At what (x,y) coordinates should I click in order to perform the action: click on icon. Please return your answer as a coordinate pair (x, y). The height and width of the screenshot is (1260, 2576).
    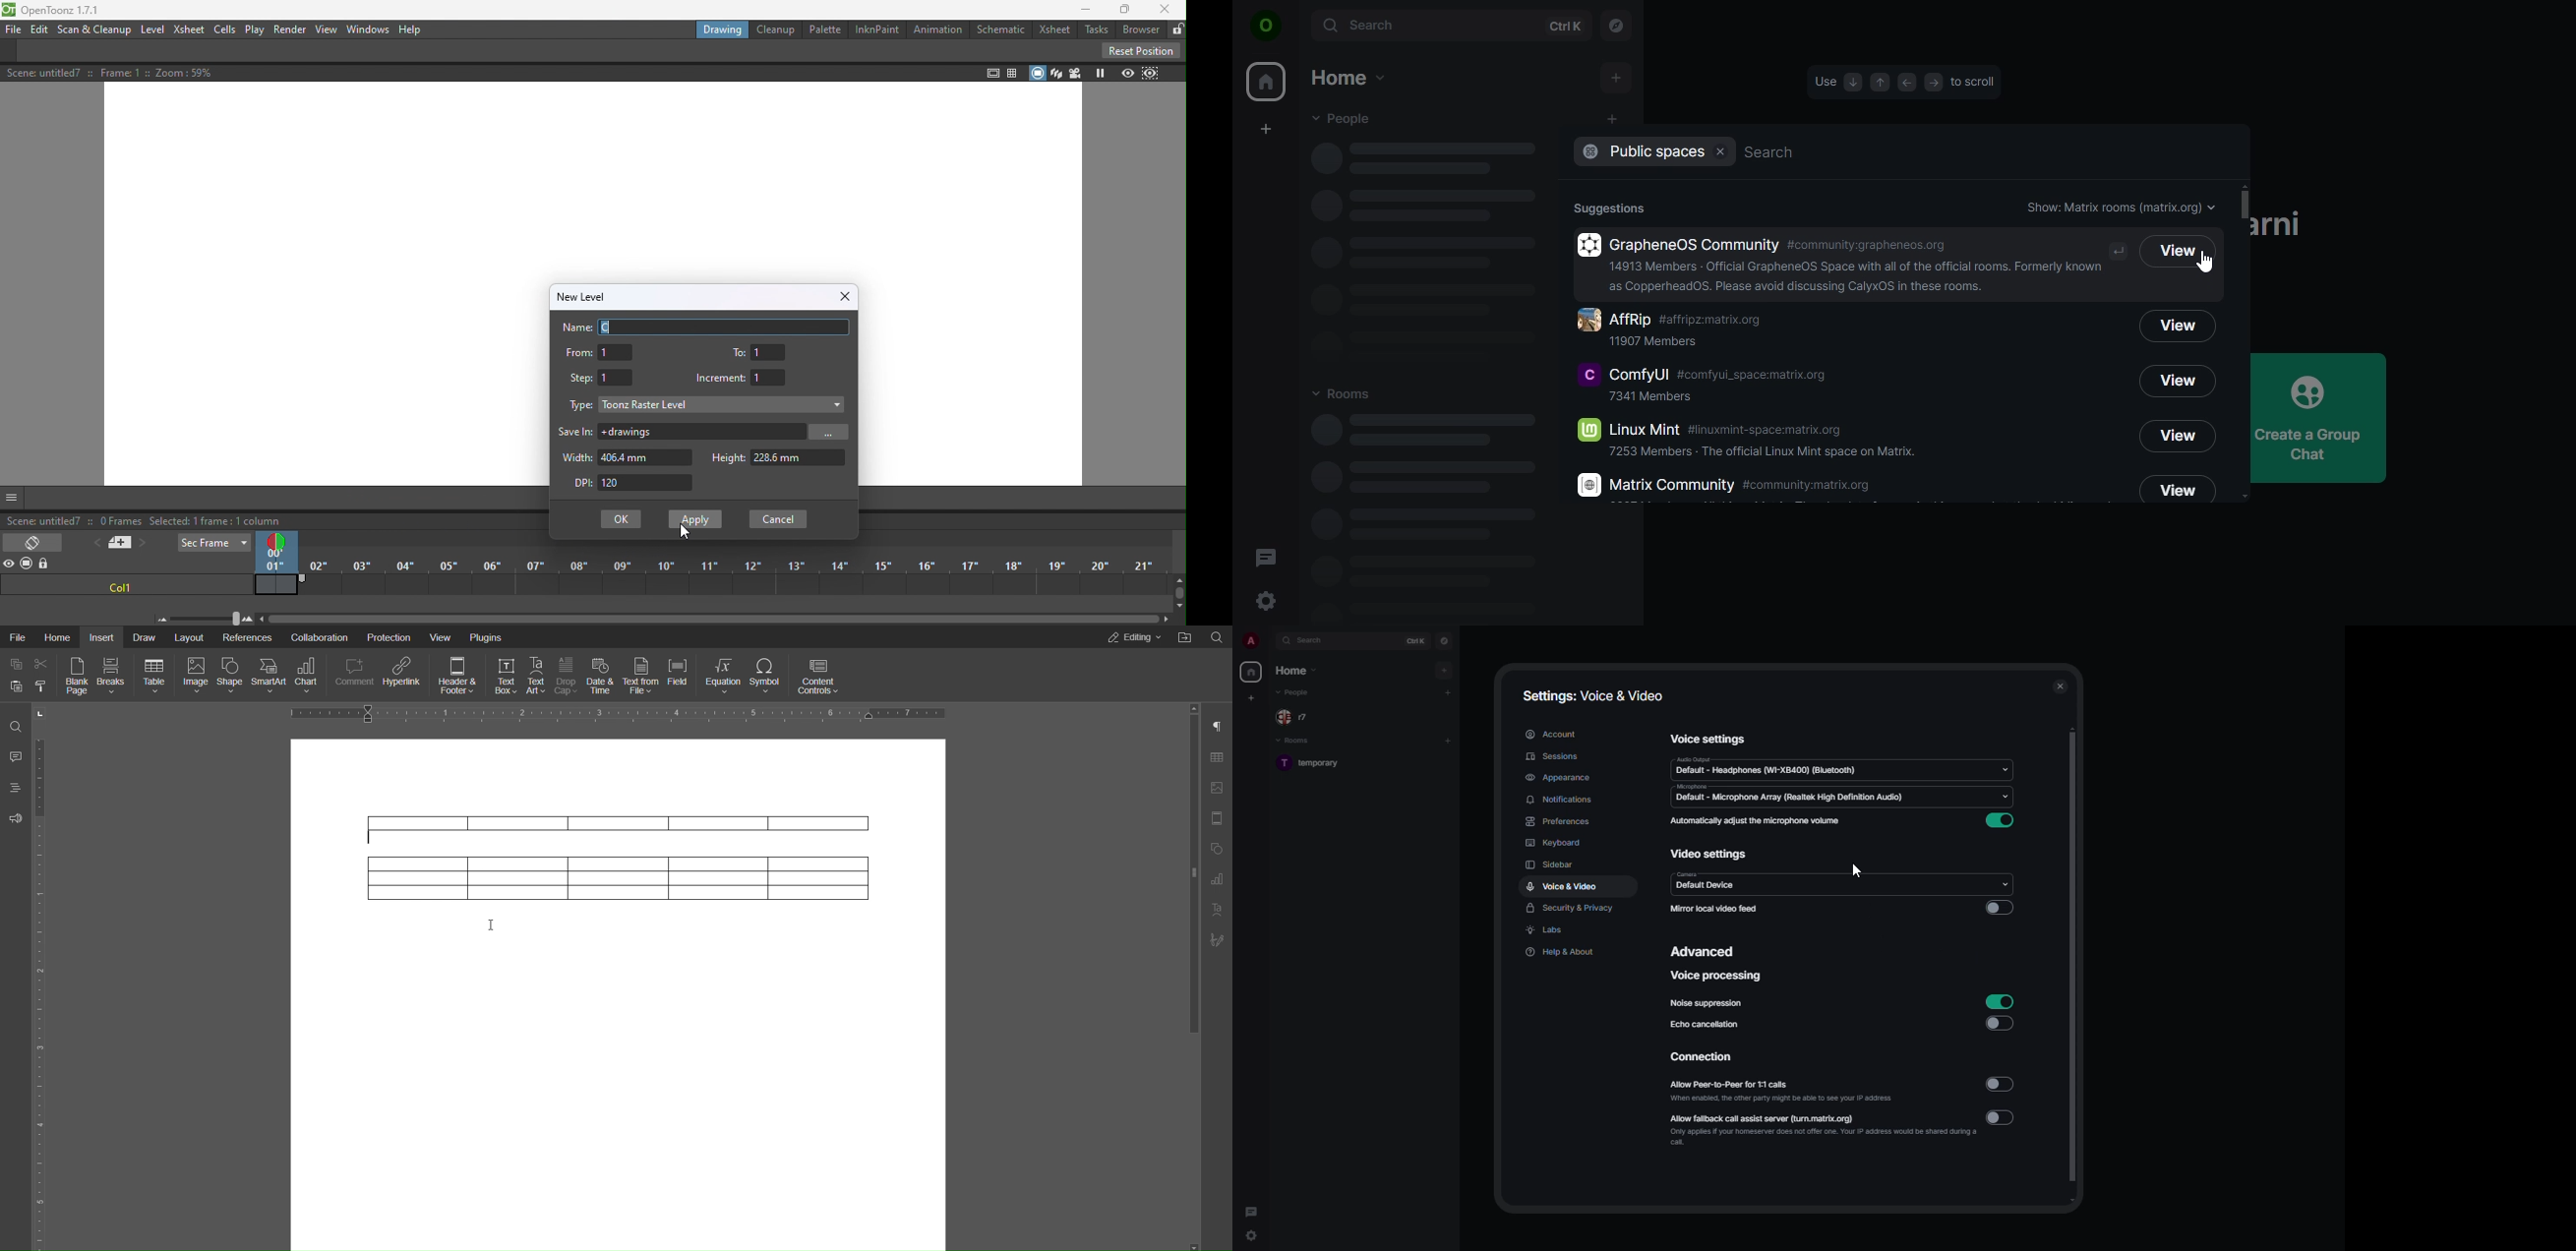
    Looking at the image, I should click on (1266, 27).